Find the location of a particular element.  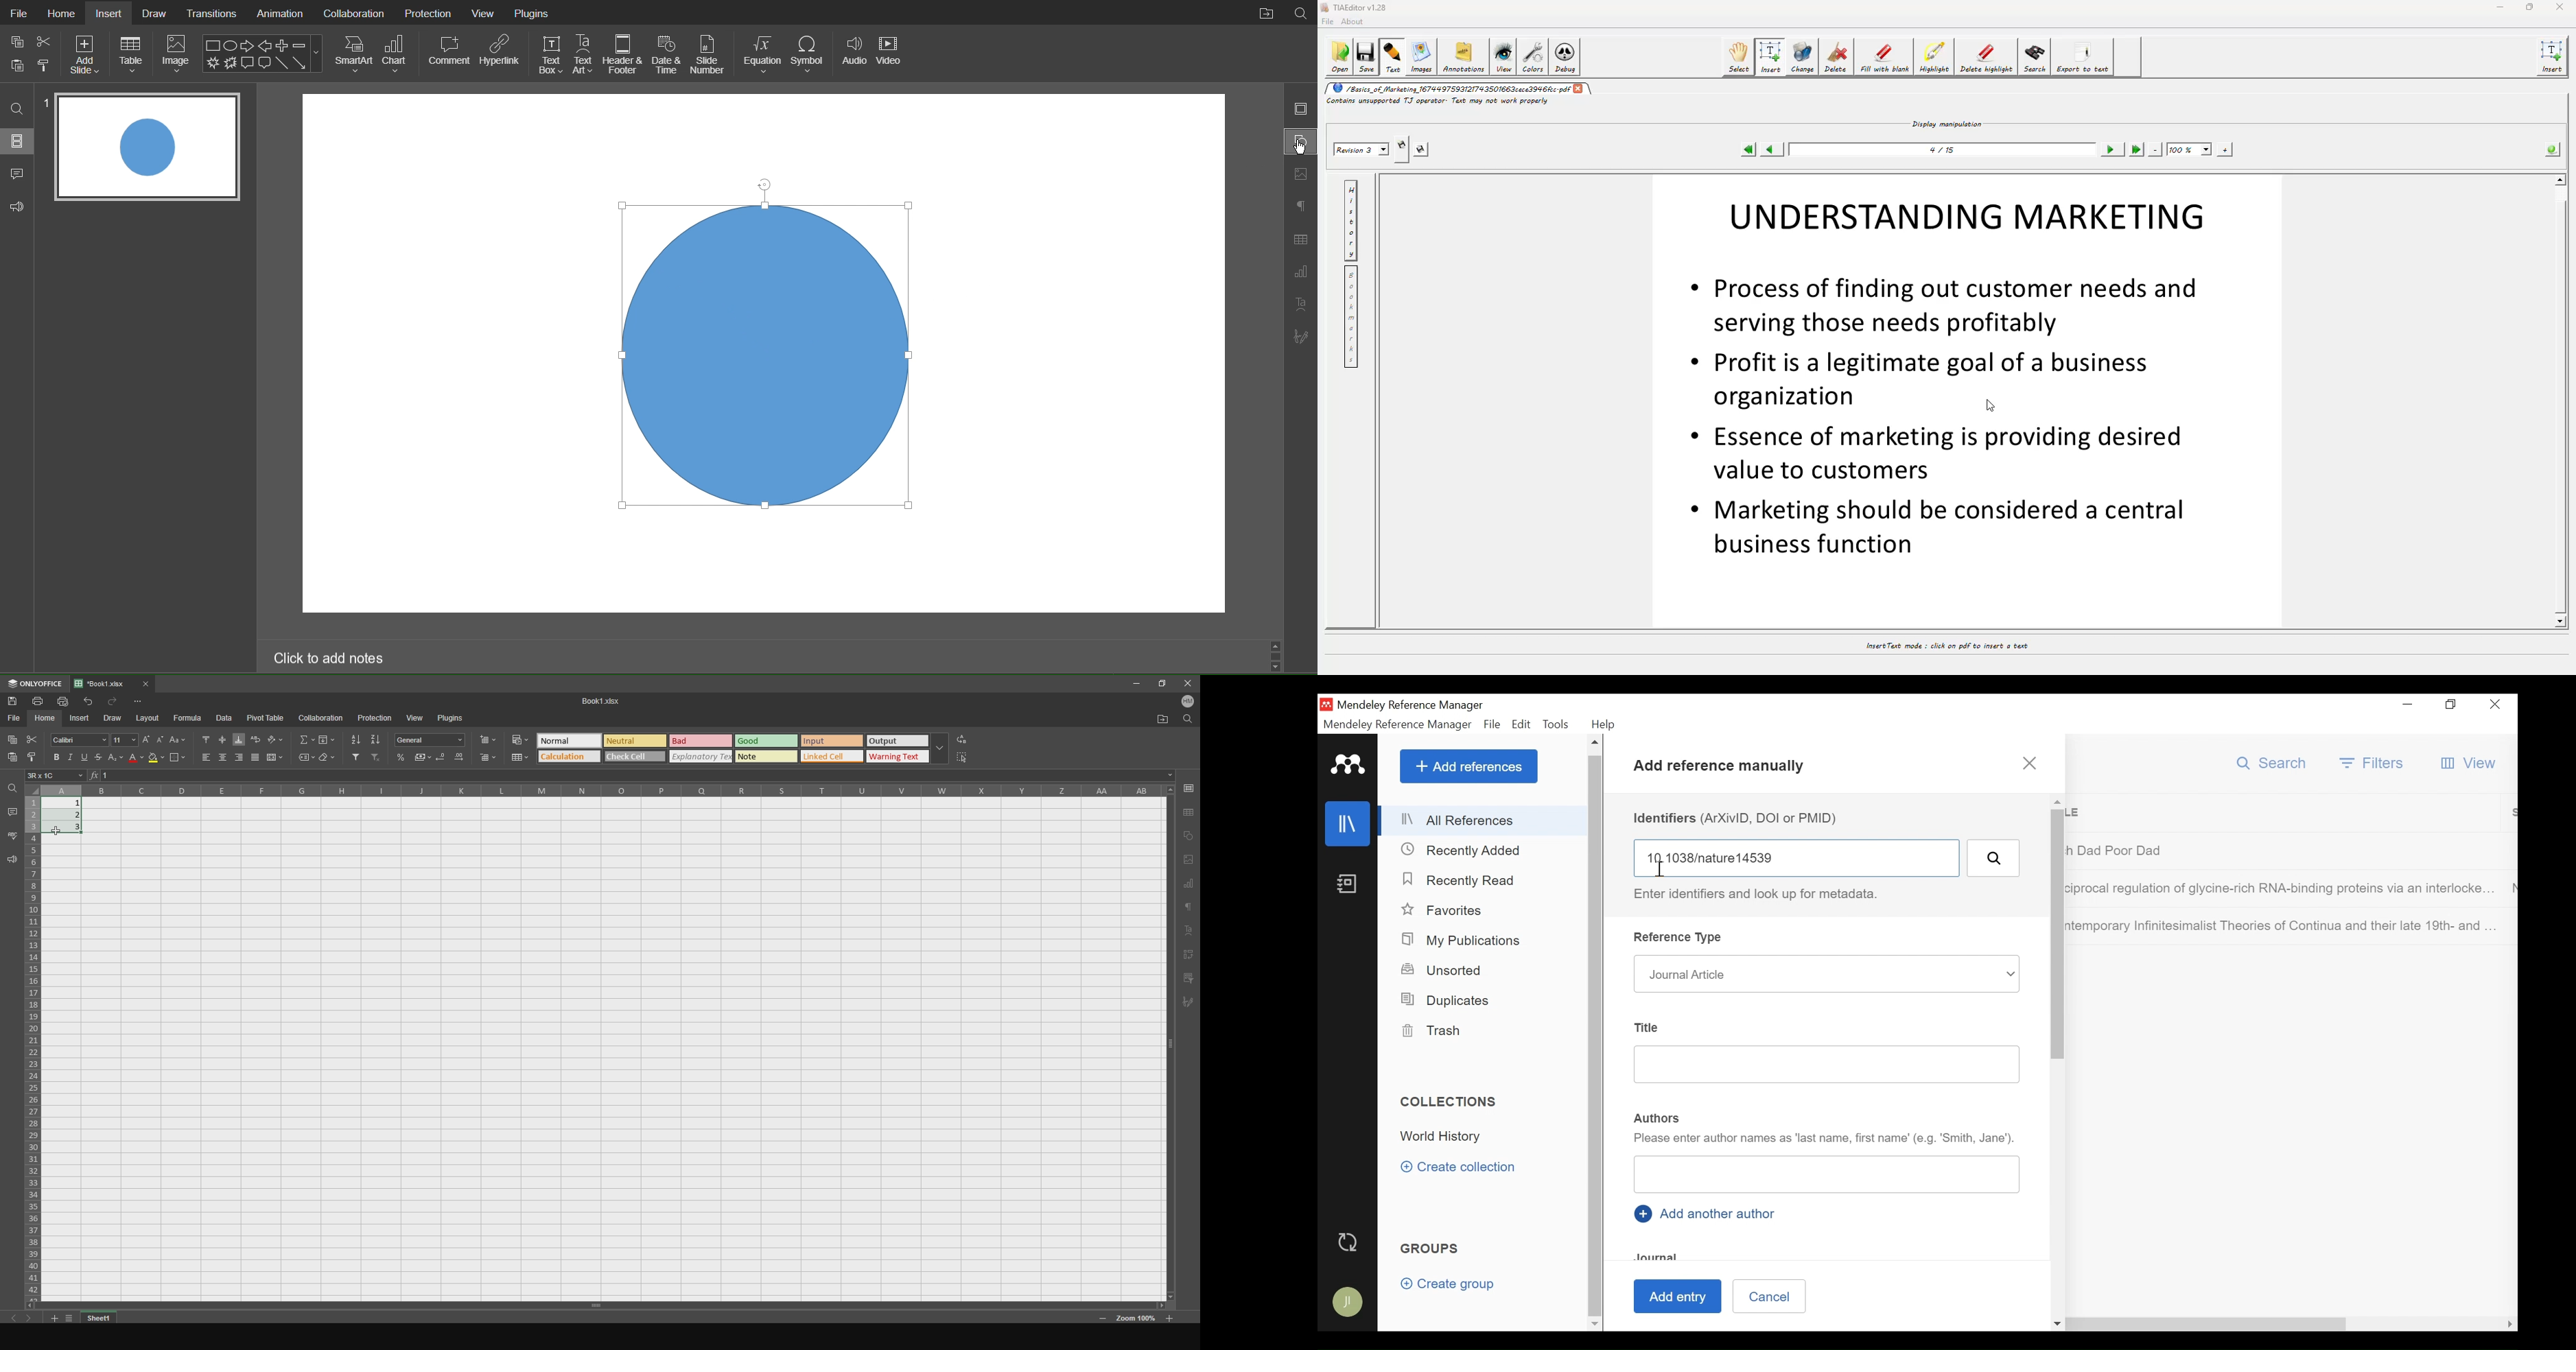

Title is located at coordinates (1650, 1028).